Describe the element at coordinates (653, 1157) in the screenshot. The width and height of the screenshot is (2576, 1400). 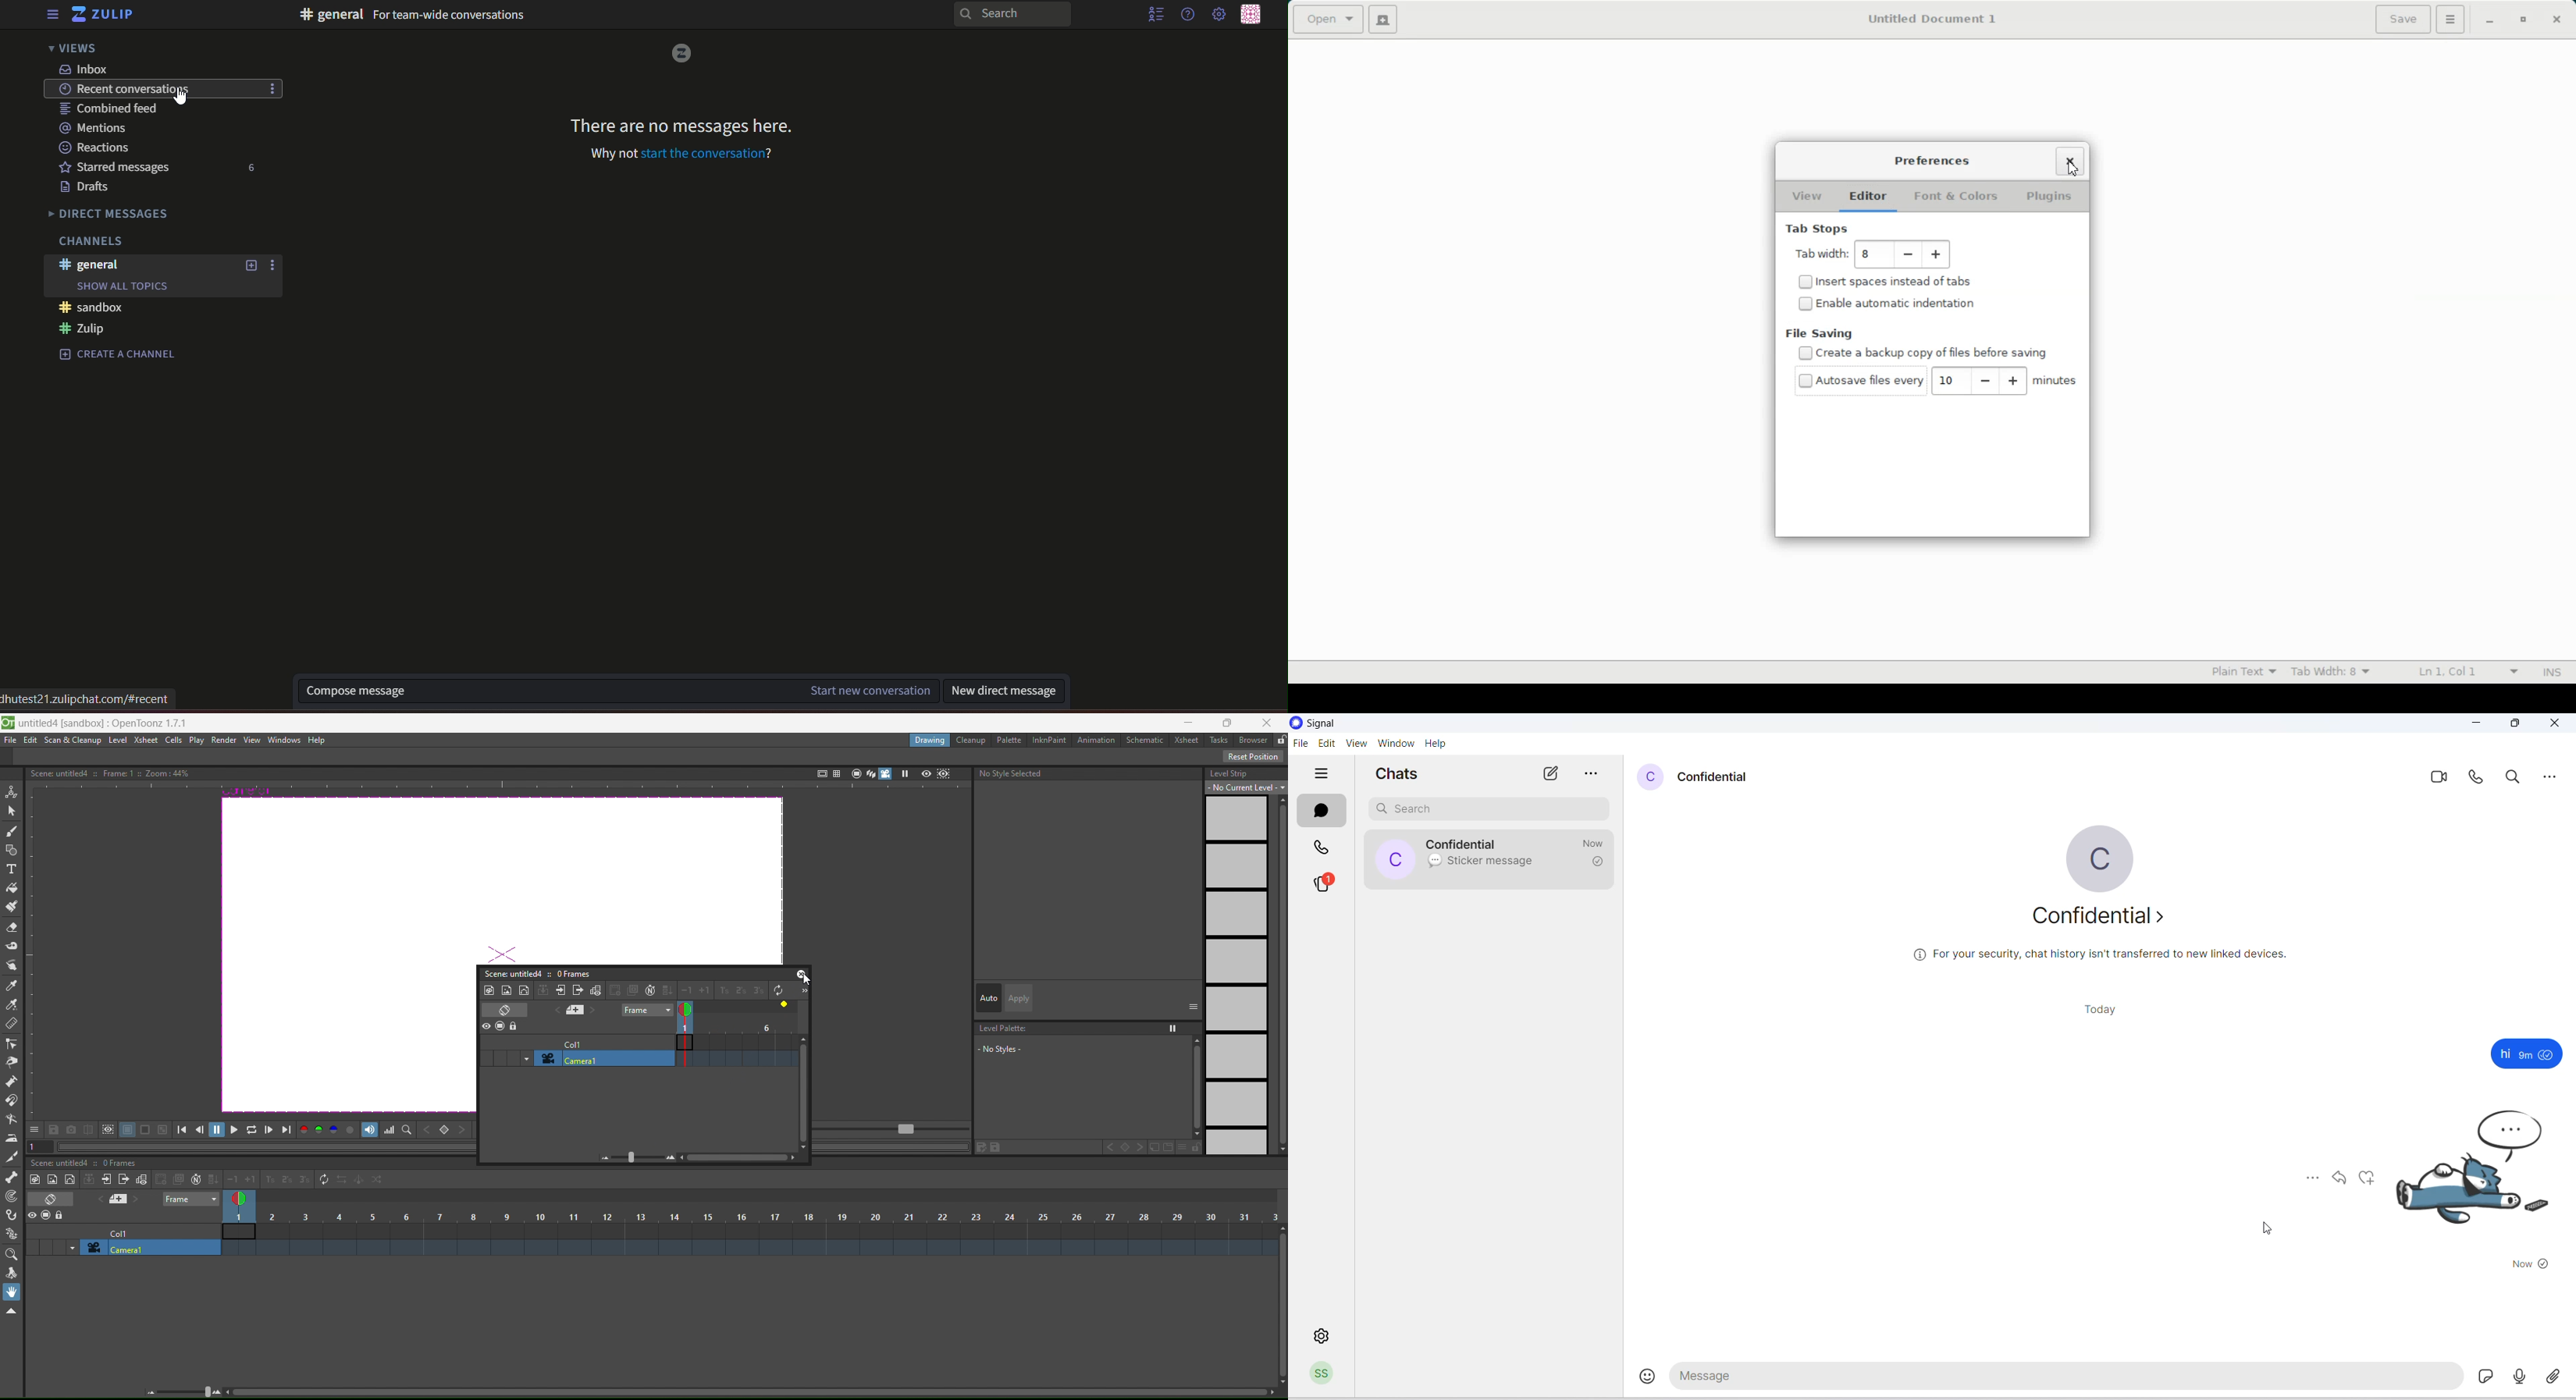
I see `zoom` at that location.